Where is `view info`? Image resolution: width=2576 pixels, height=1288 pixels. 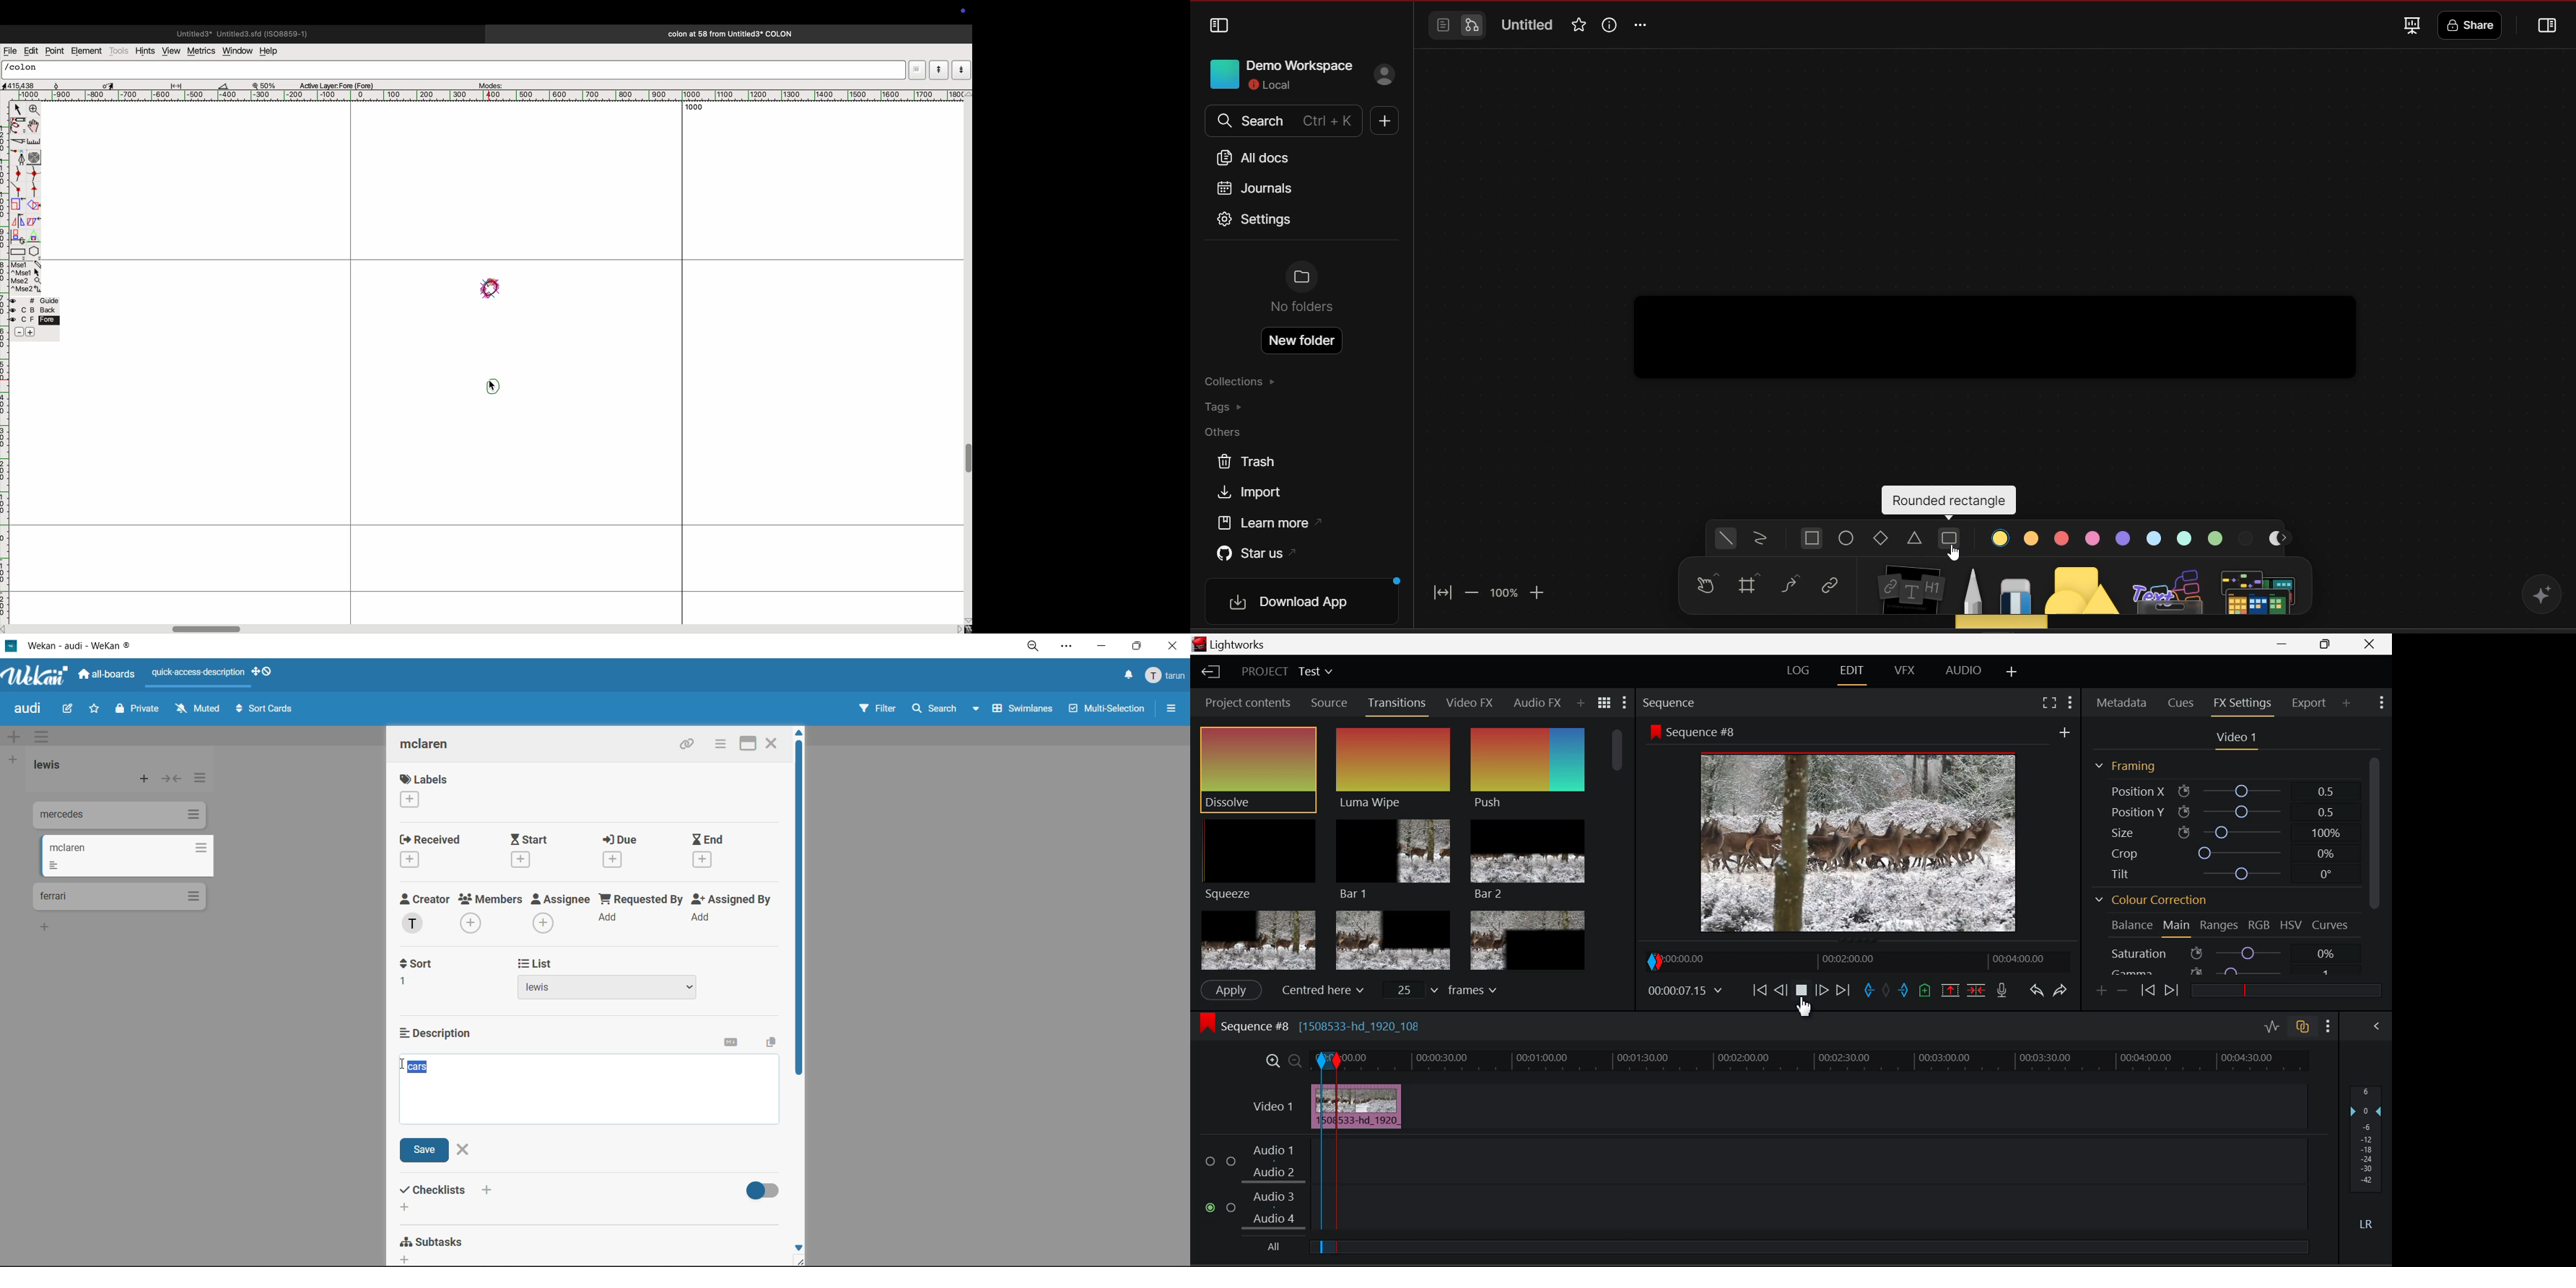
view info is located at coordinates (1607, 25).